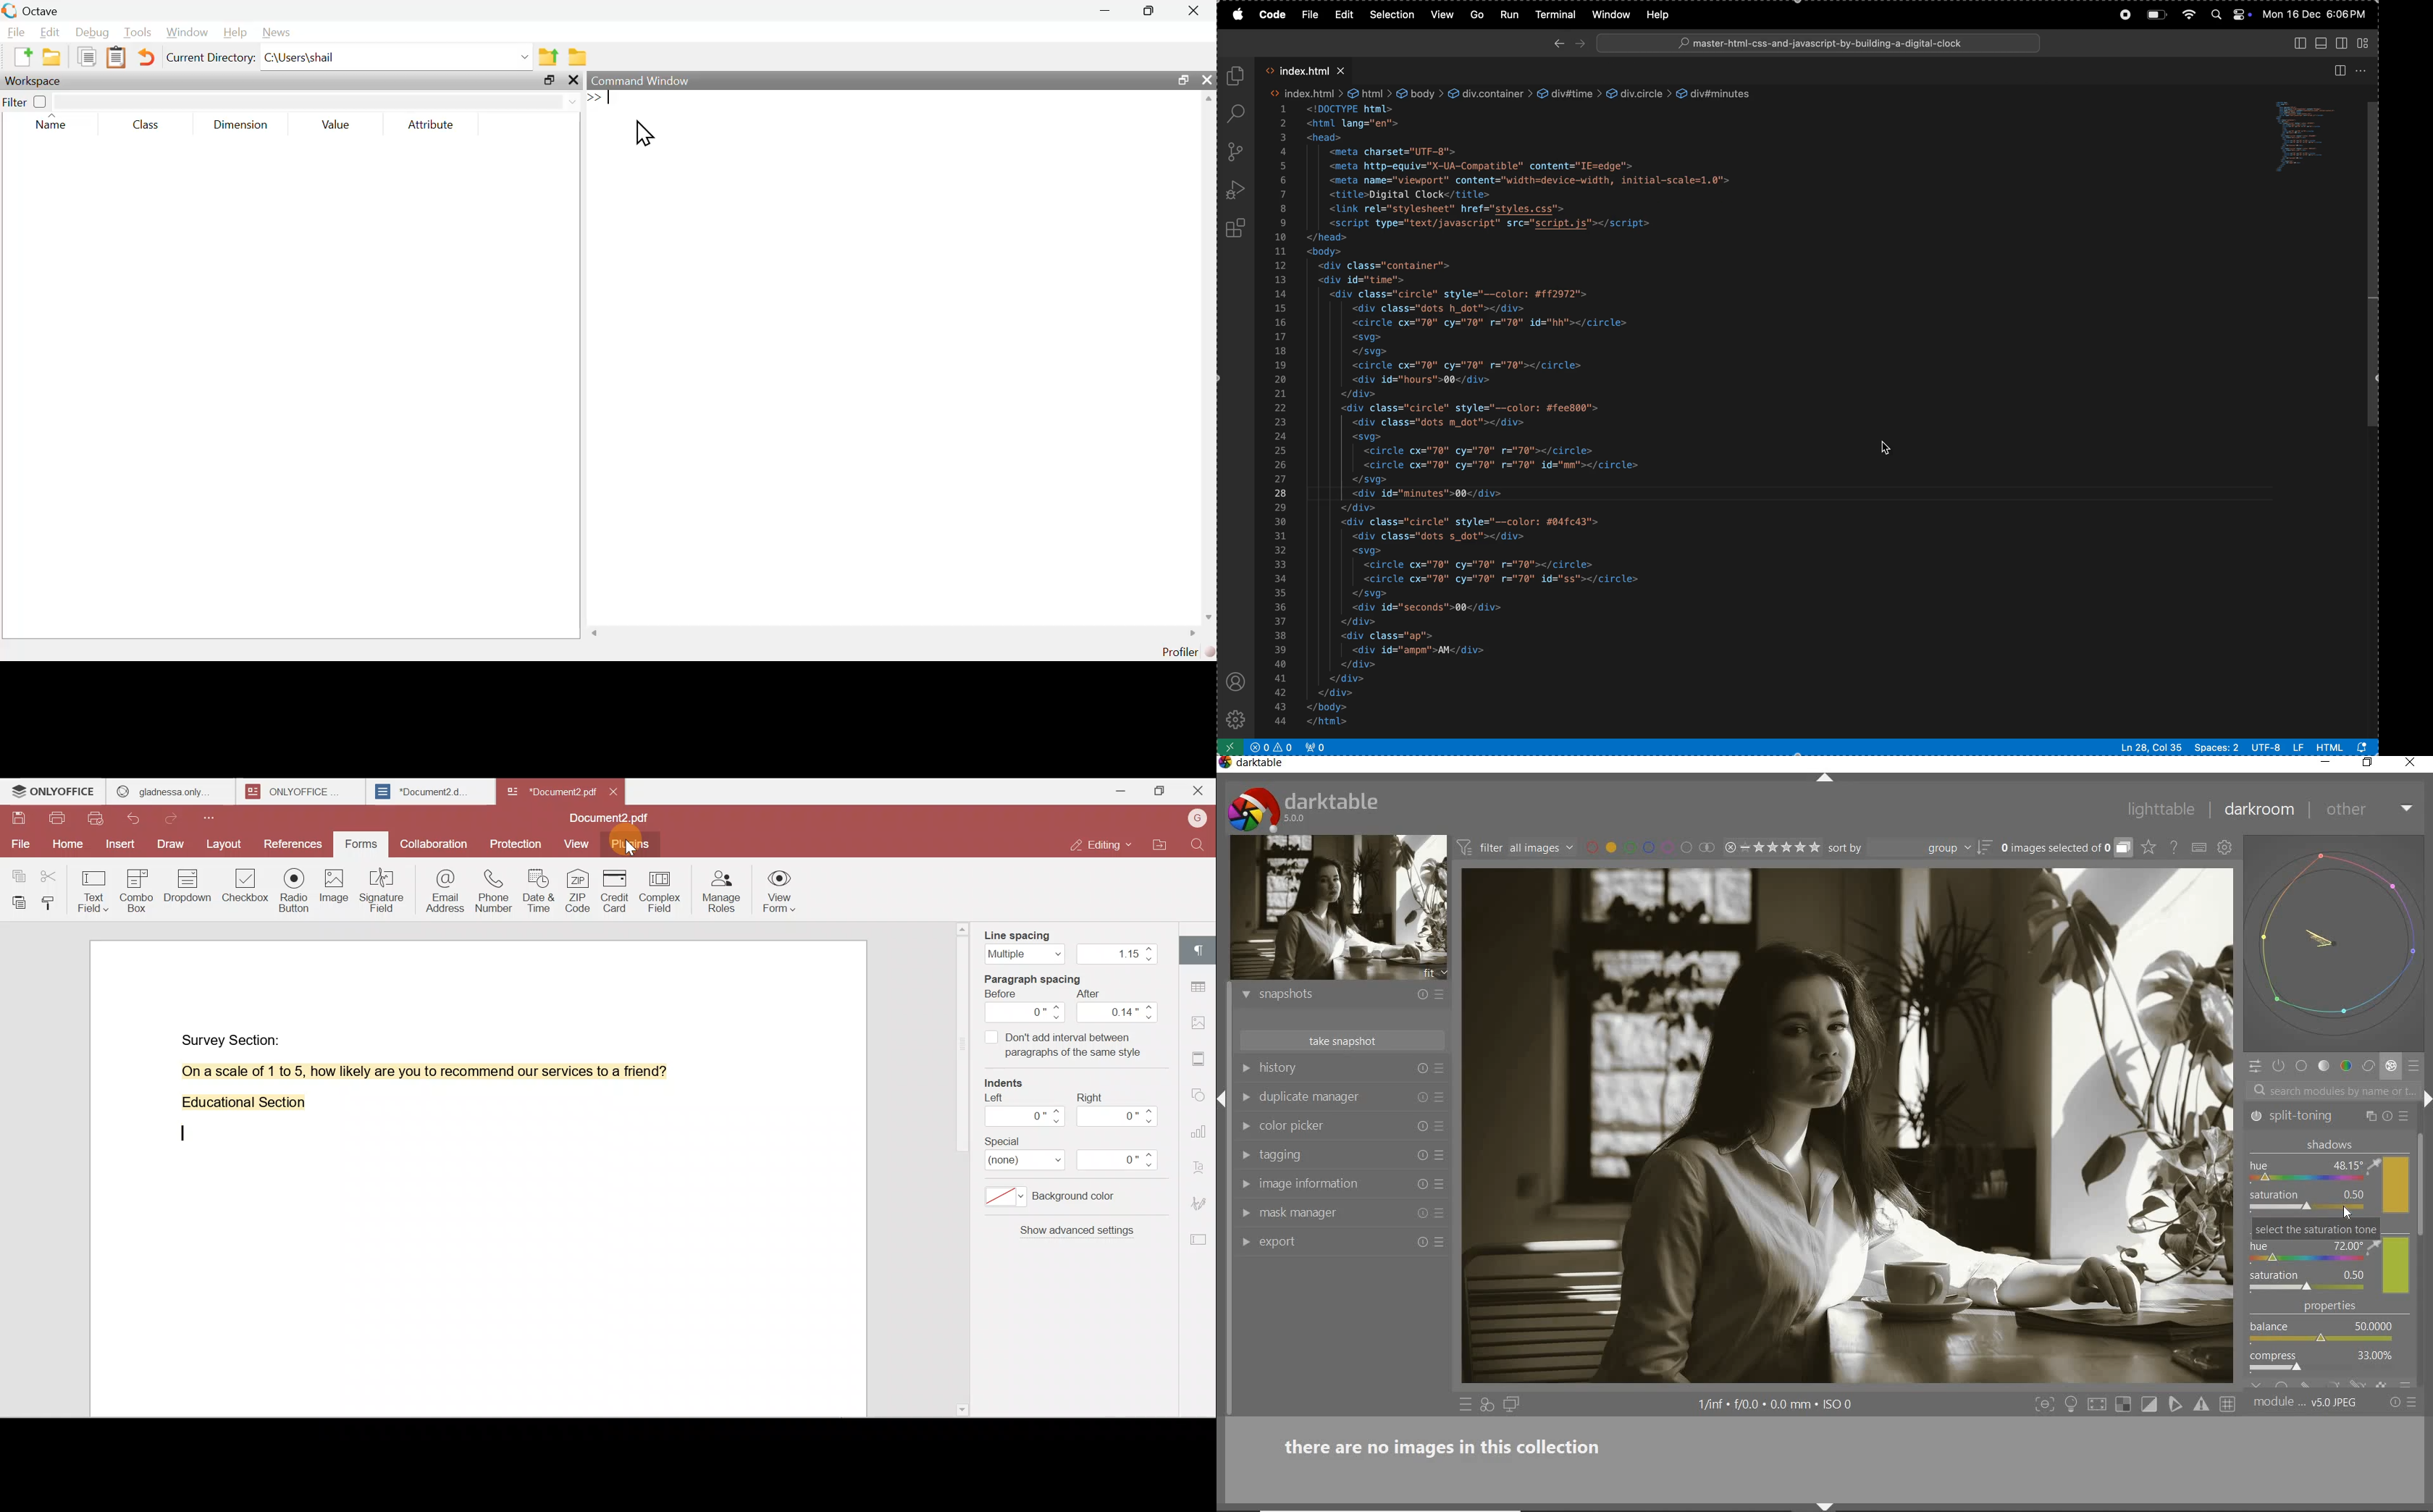  Describe the element at coordinates (2258, 1116) in the screenshot. I see `'split-toning' switched on` at that location.